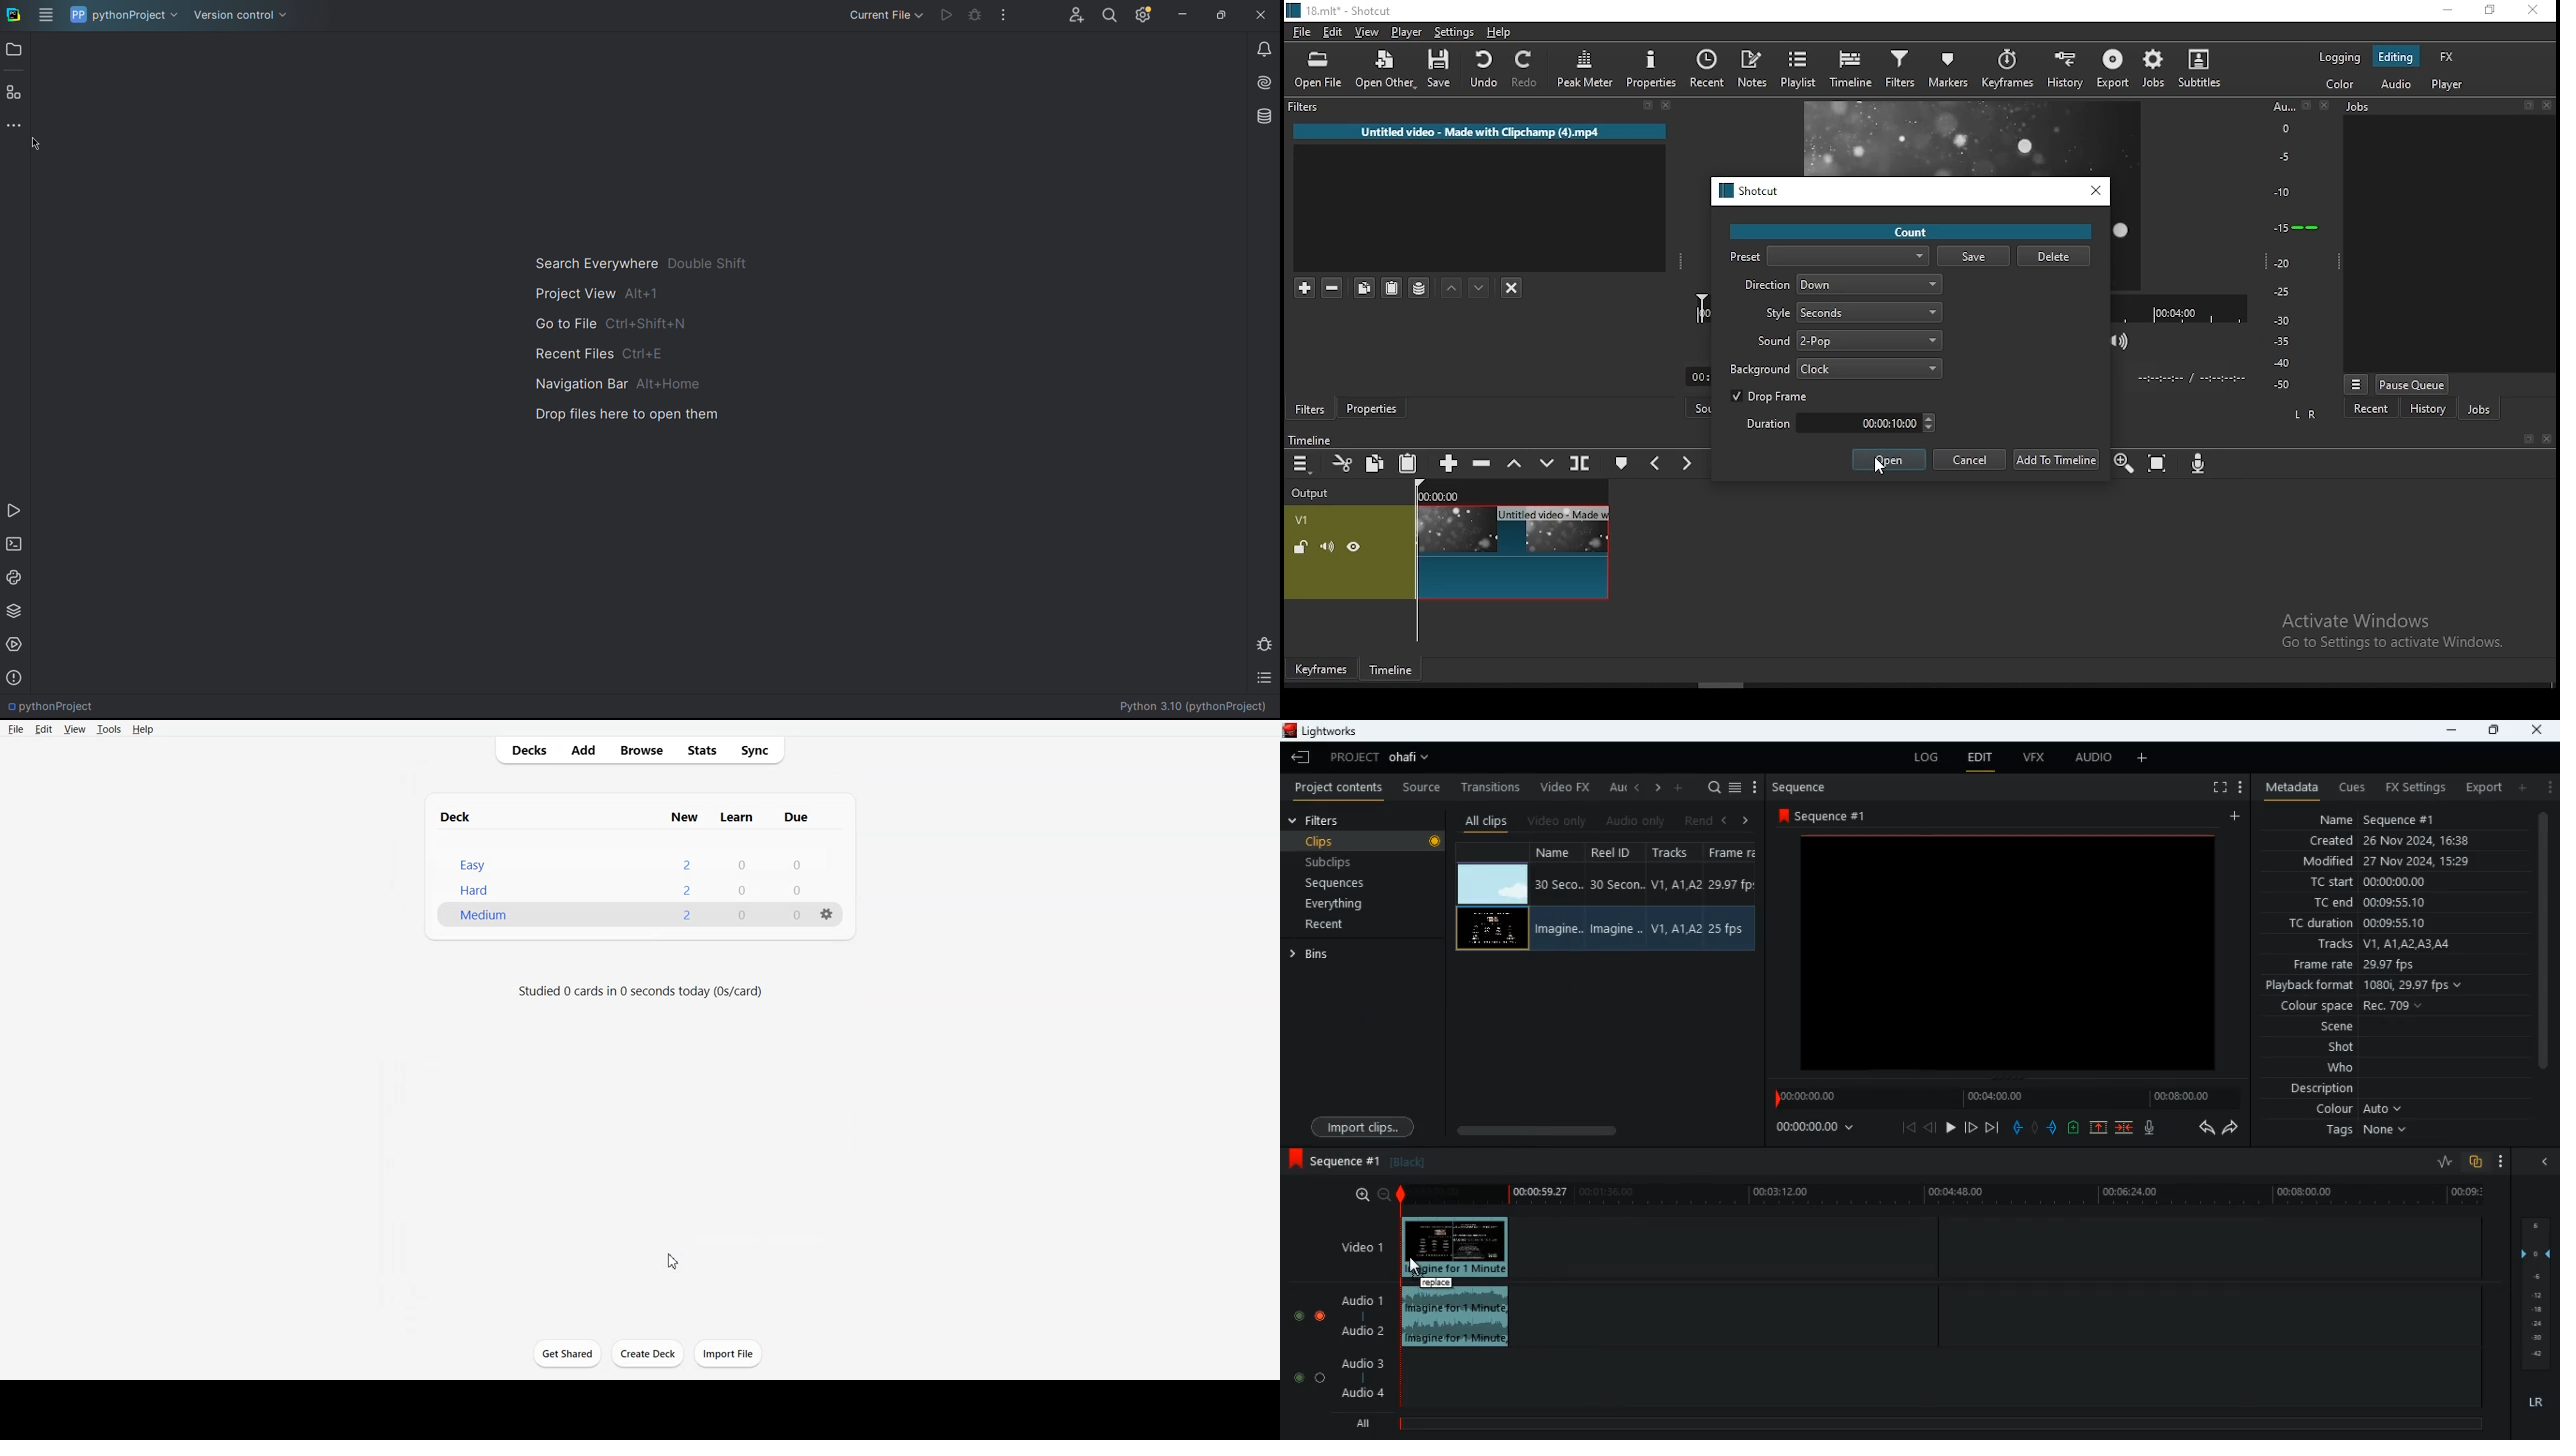  What do you see at coordinates (2489, 12) in the screenshot?
I see `restore` at bounding box center [2489, 12].